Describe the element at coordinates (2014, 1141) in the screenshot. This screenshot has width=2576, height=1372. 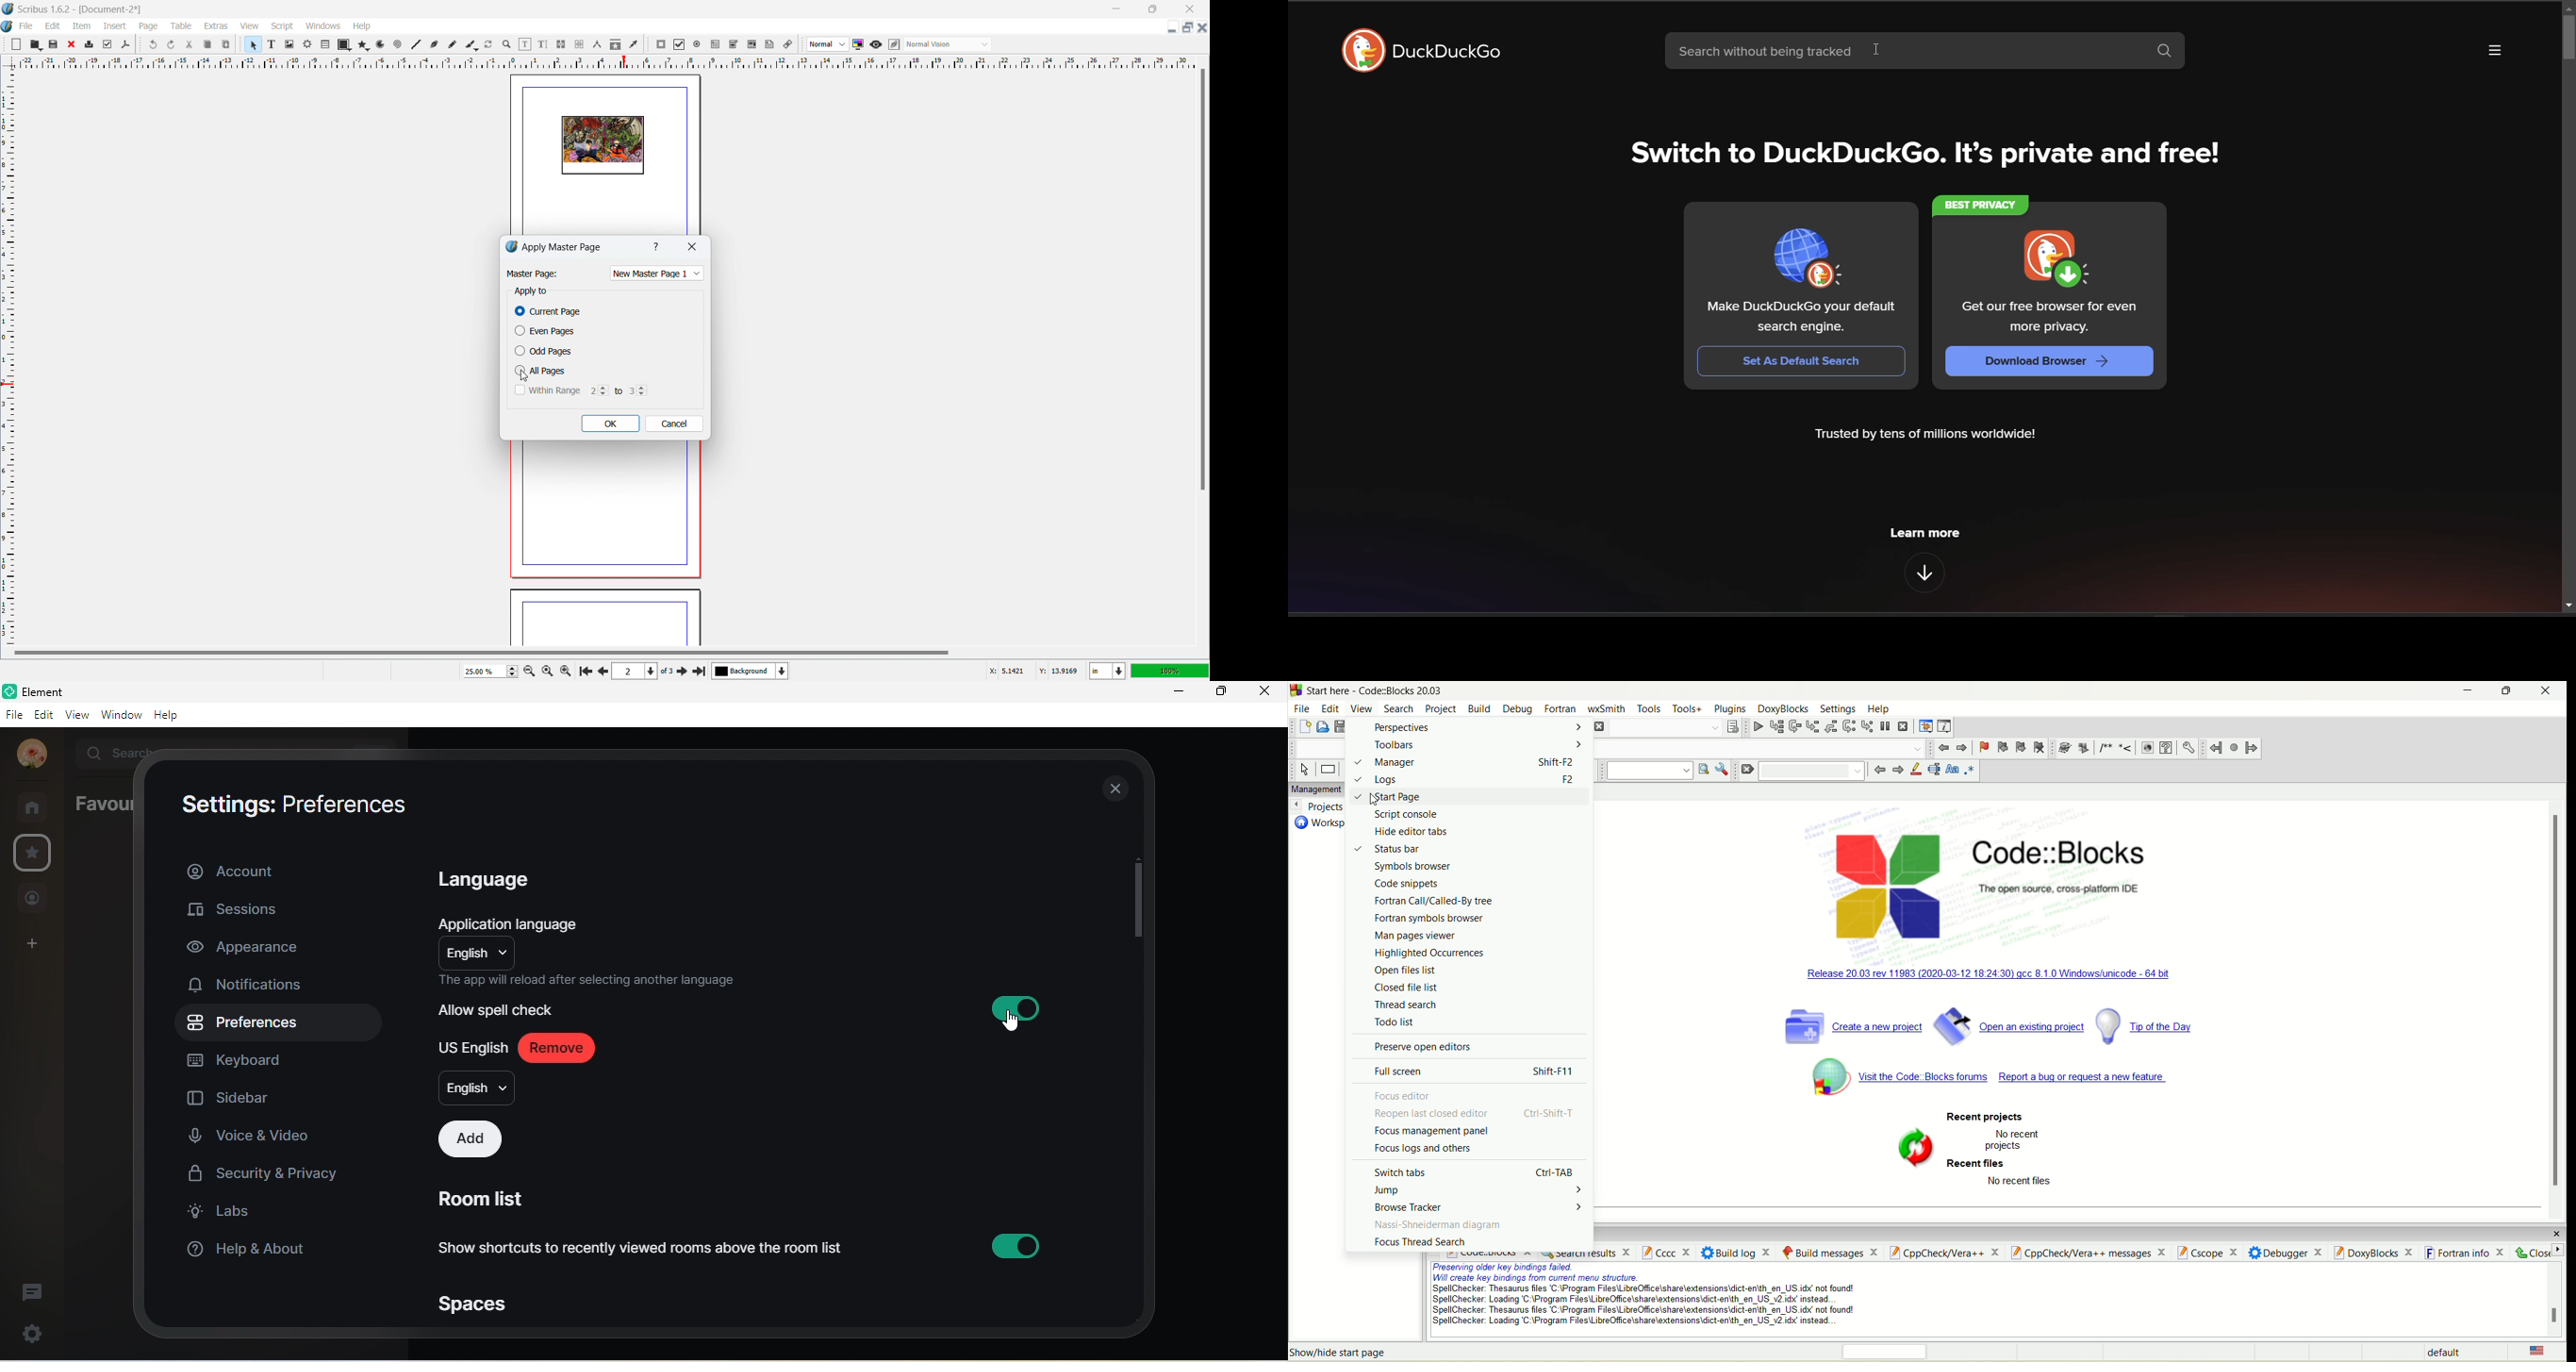
I see `No recent projects` at that location.